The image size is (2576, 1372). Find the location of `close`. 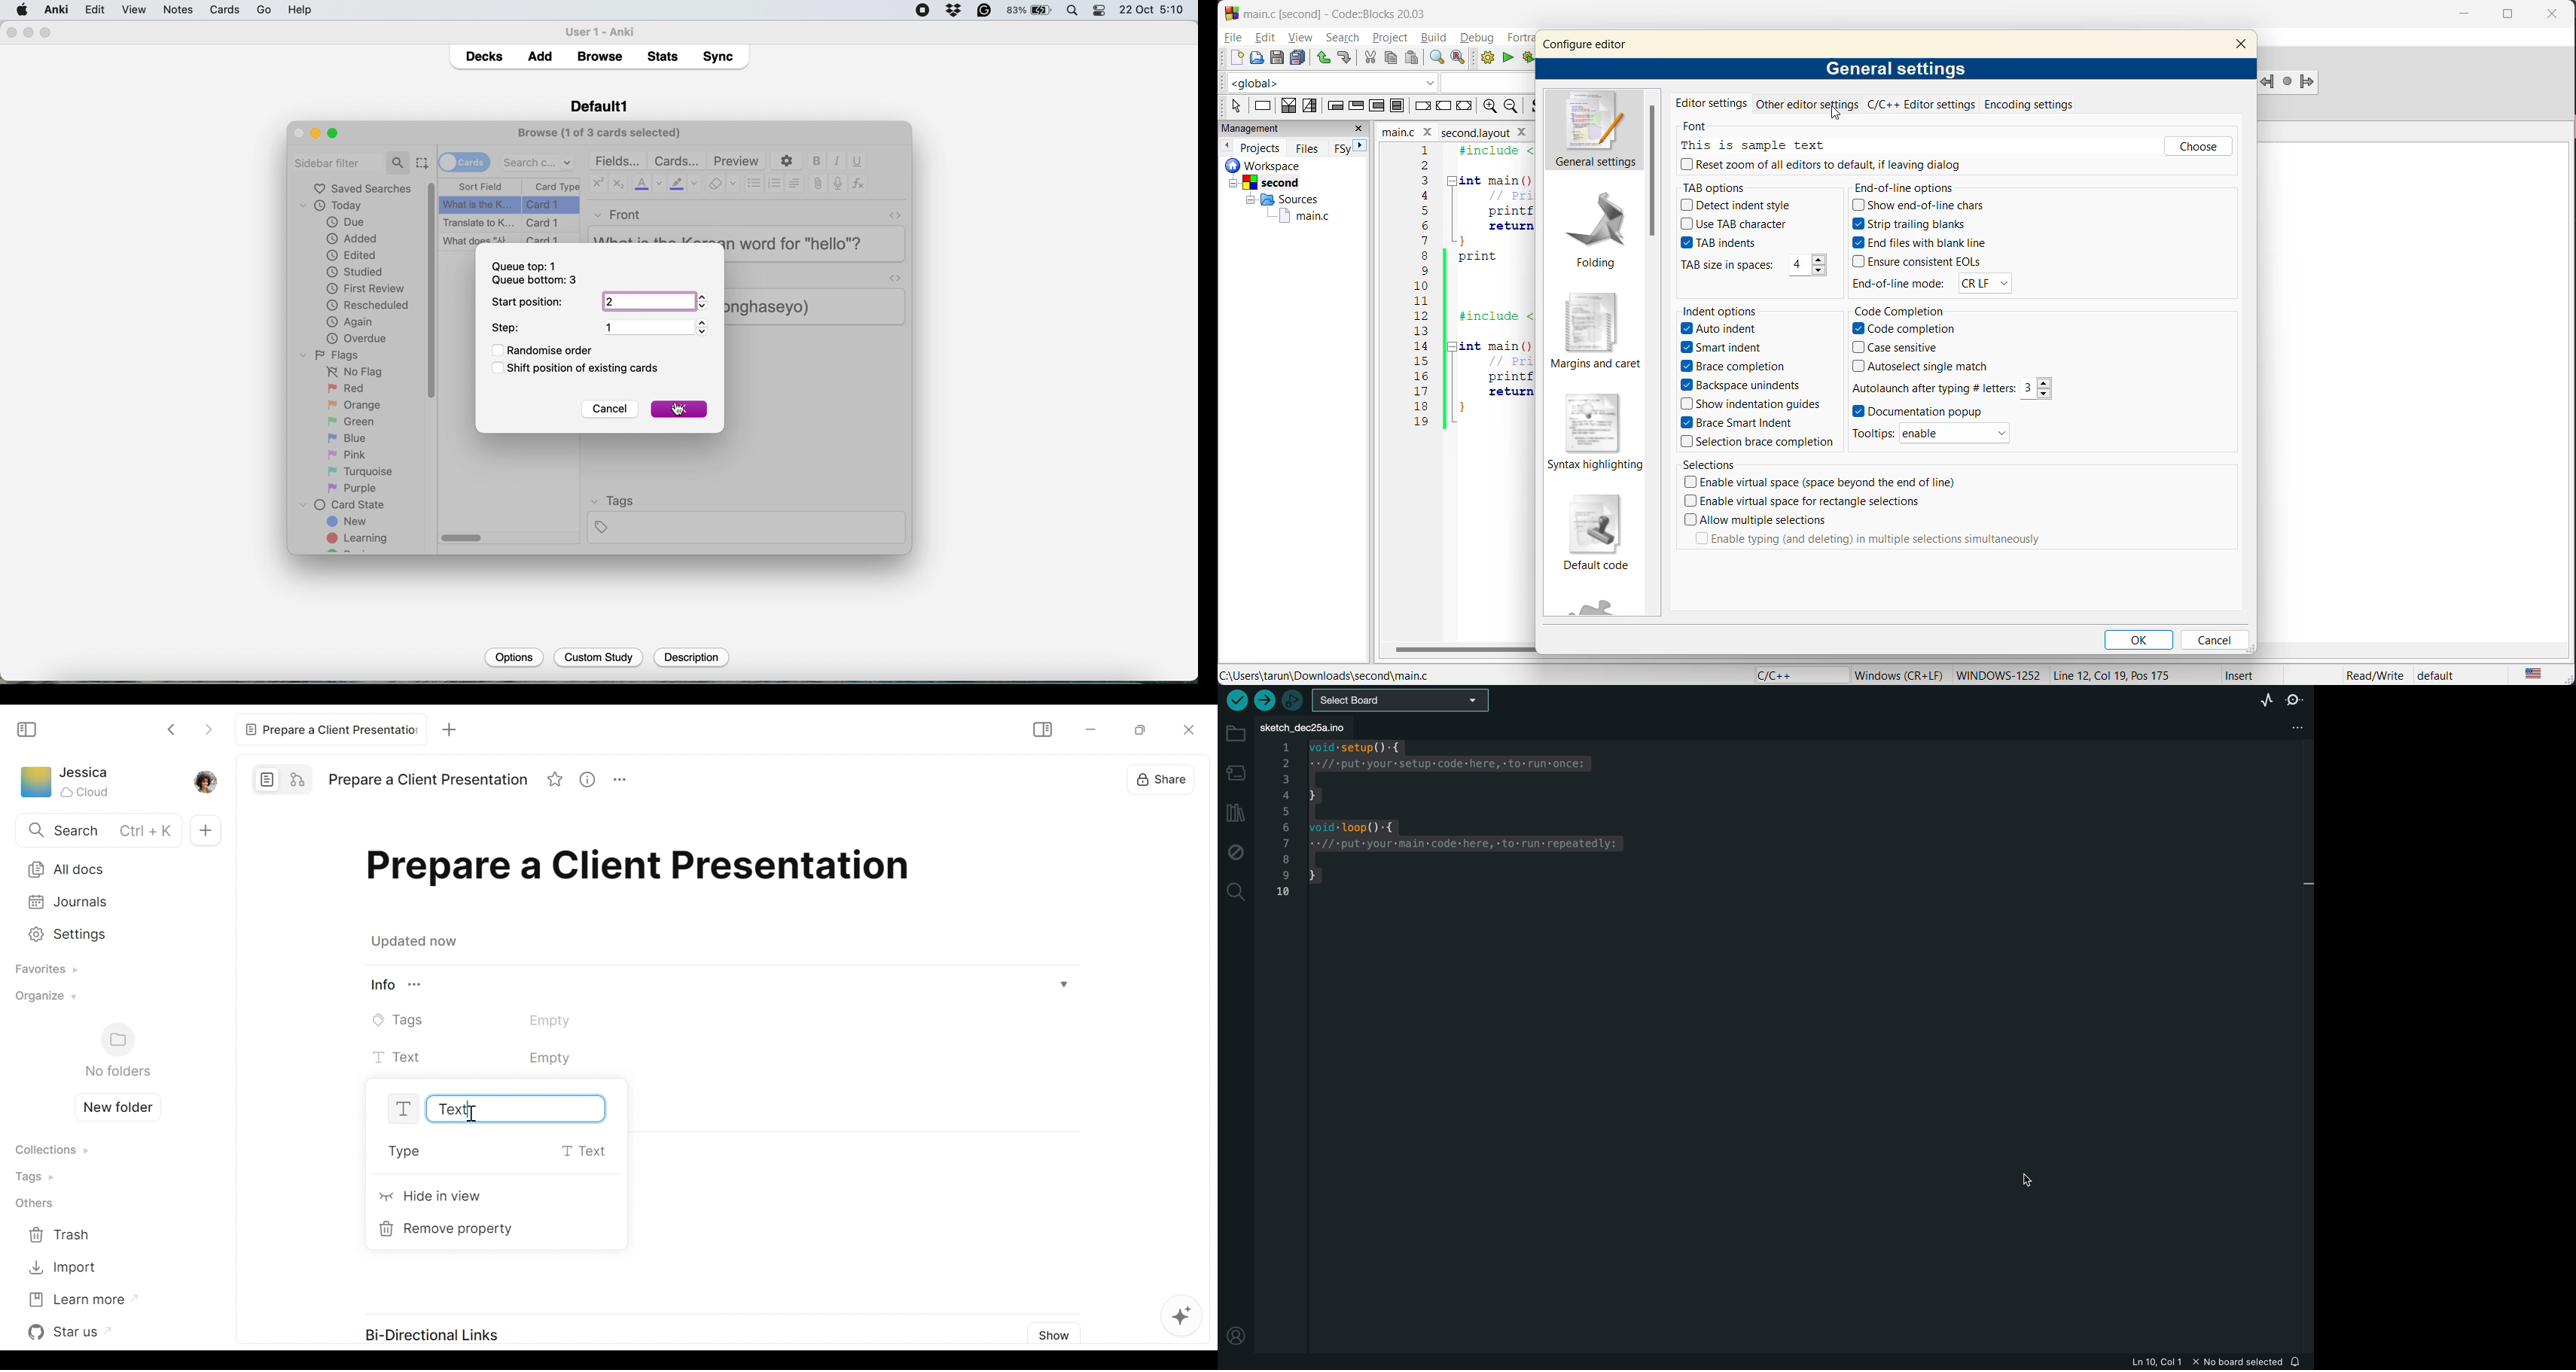

close is located at coordinates (299, 133).